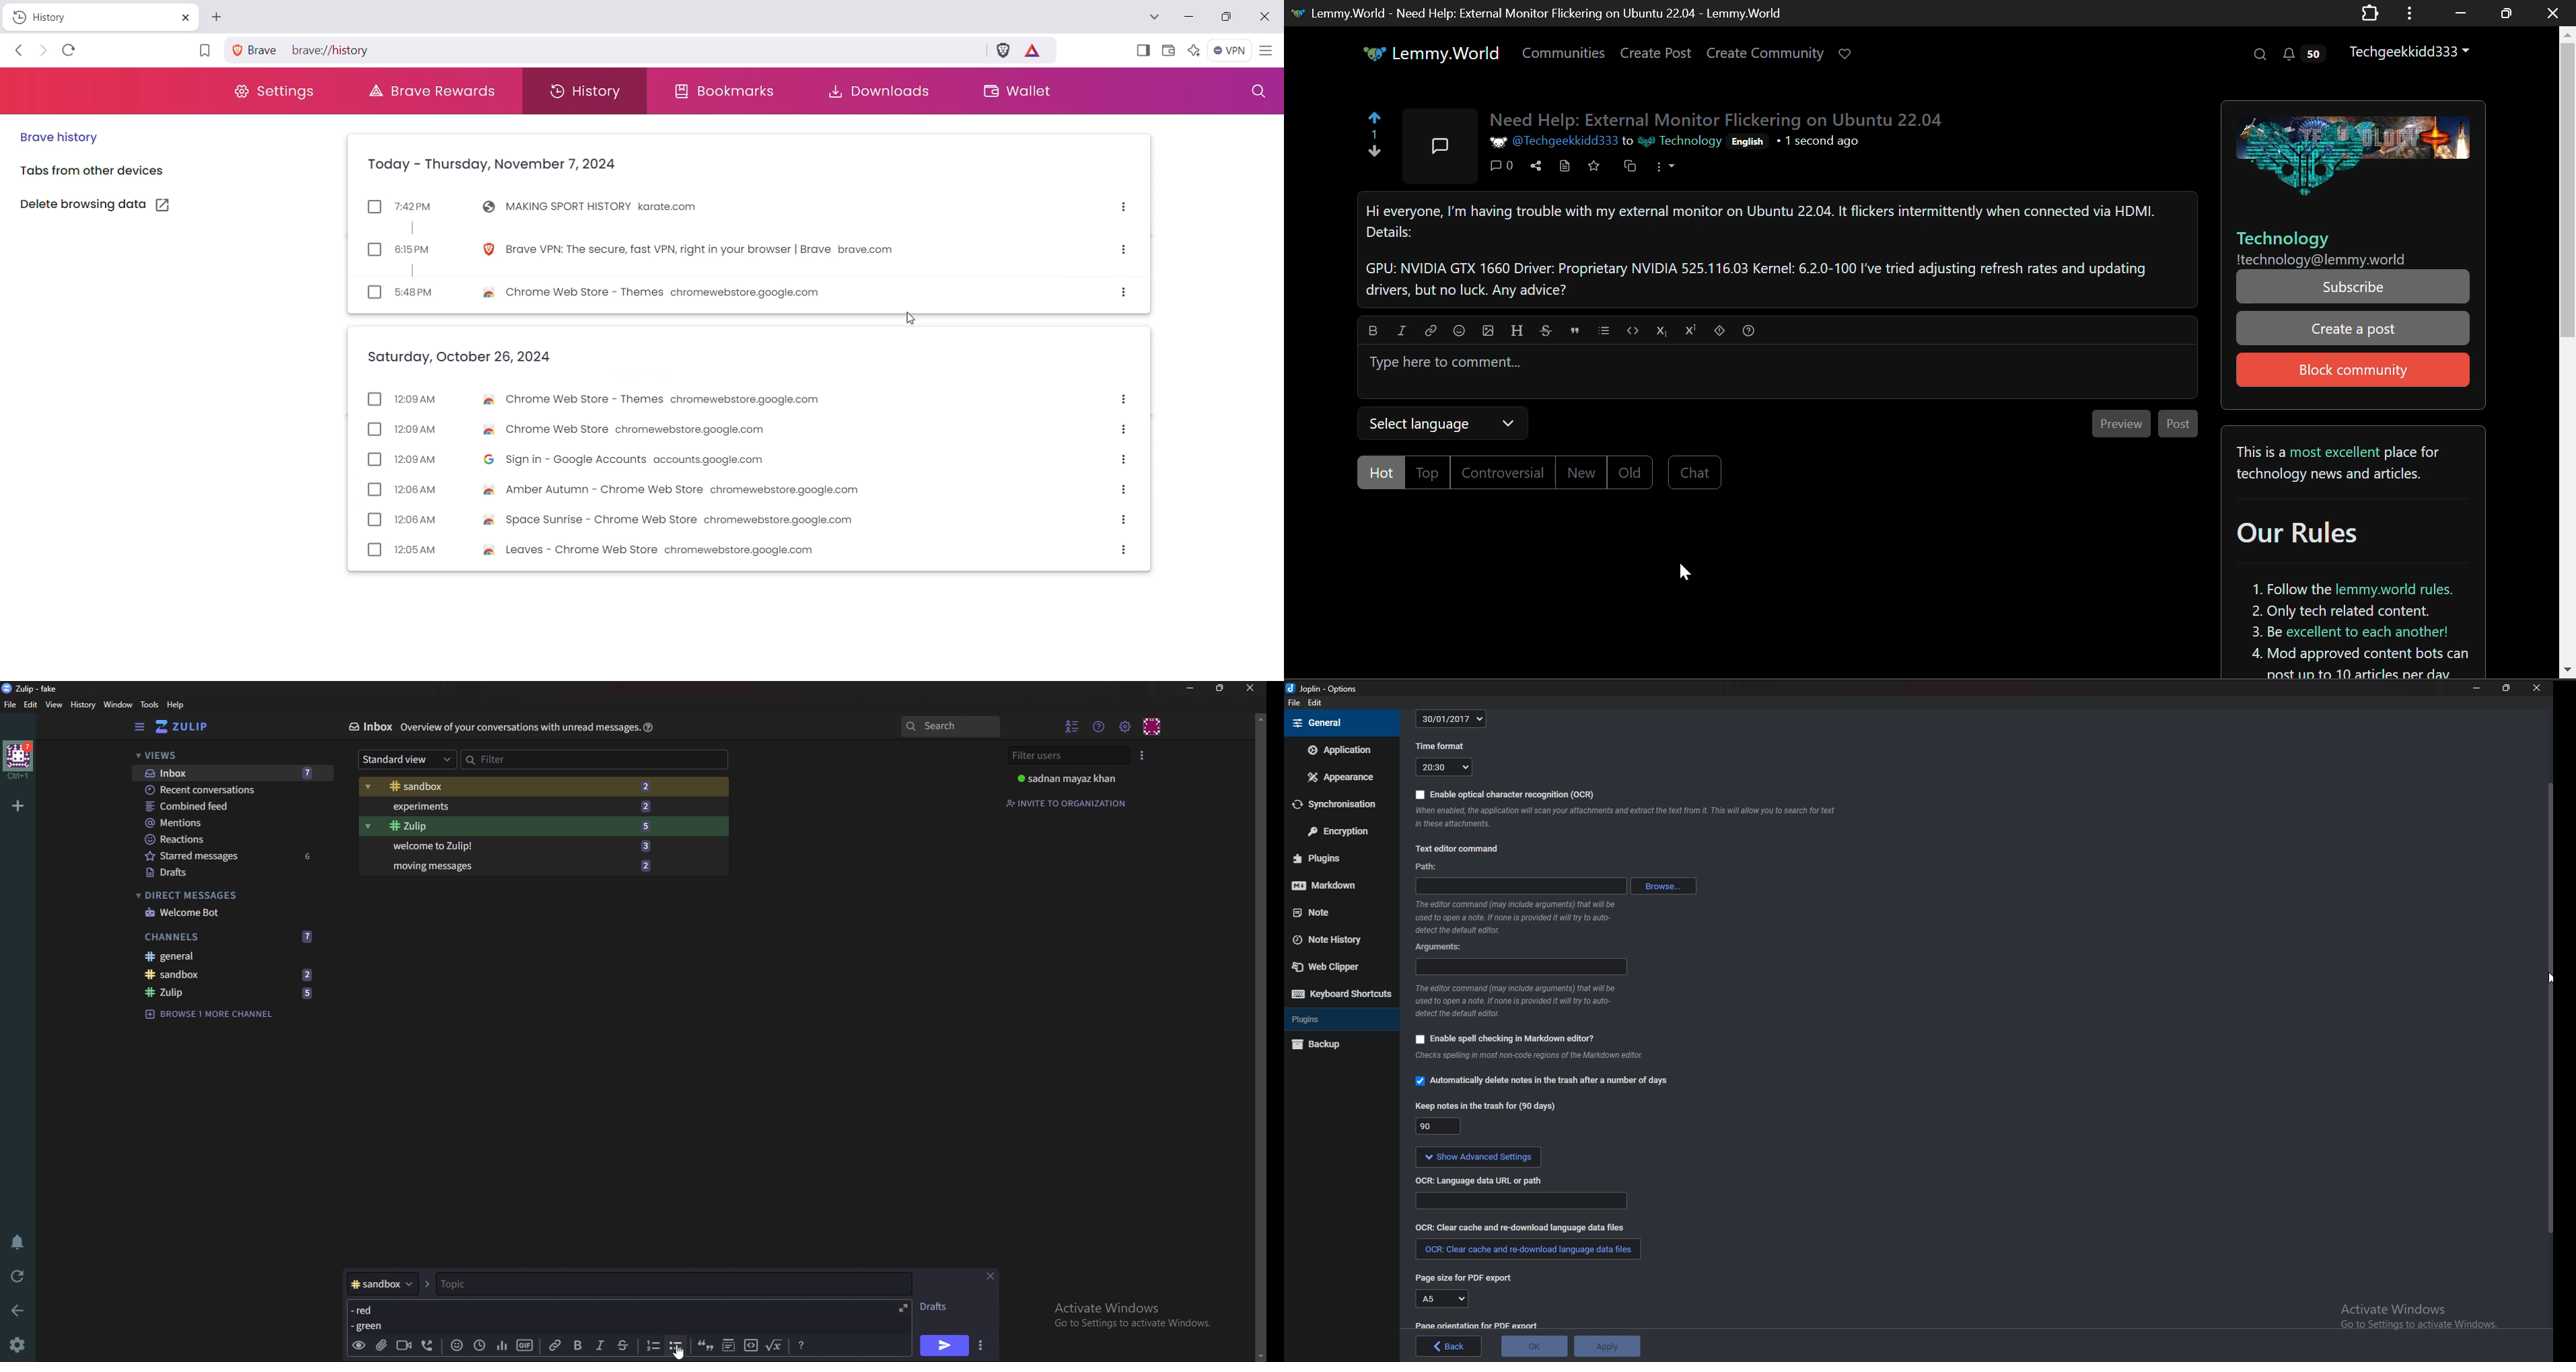 This screenshot has height=1372, width=2576. I want to click on Drafts, so click(231, 874).